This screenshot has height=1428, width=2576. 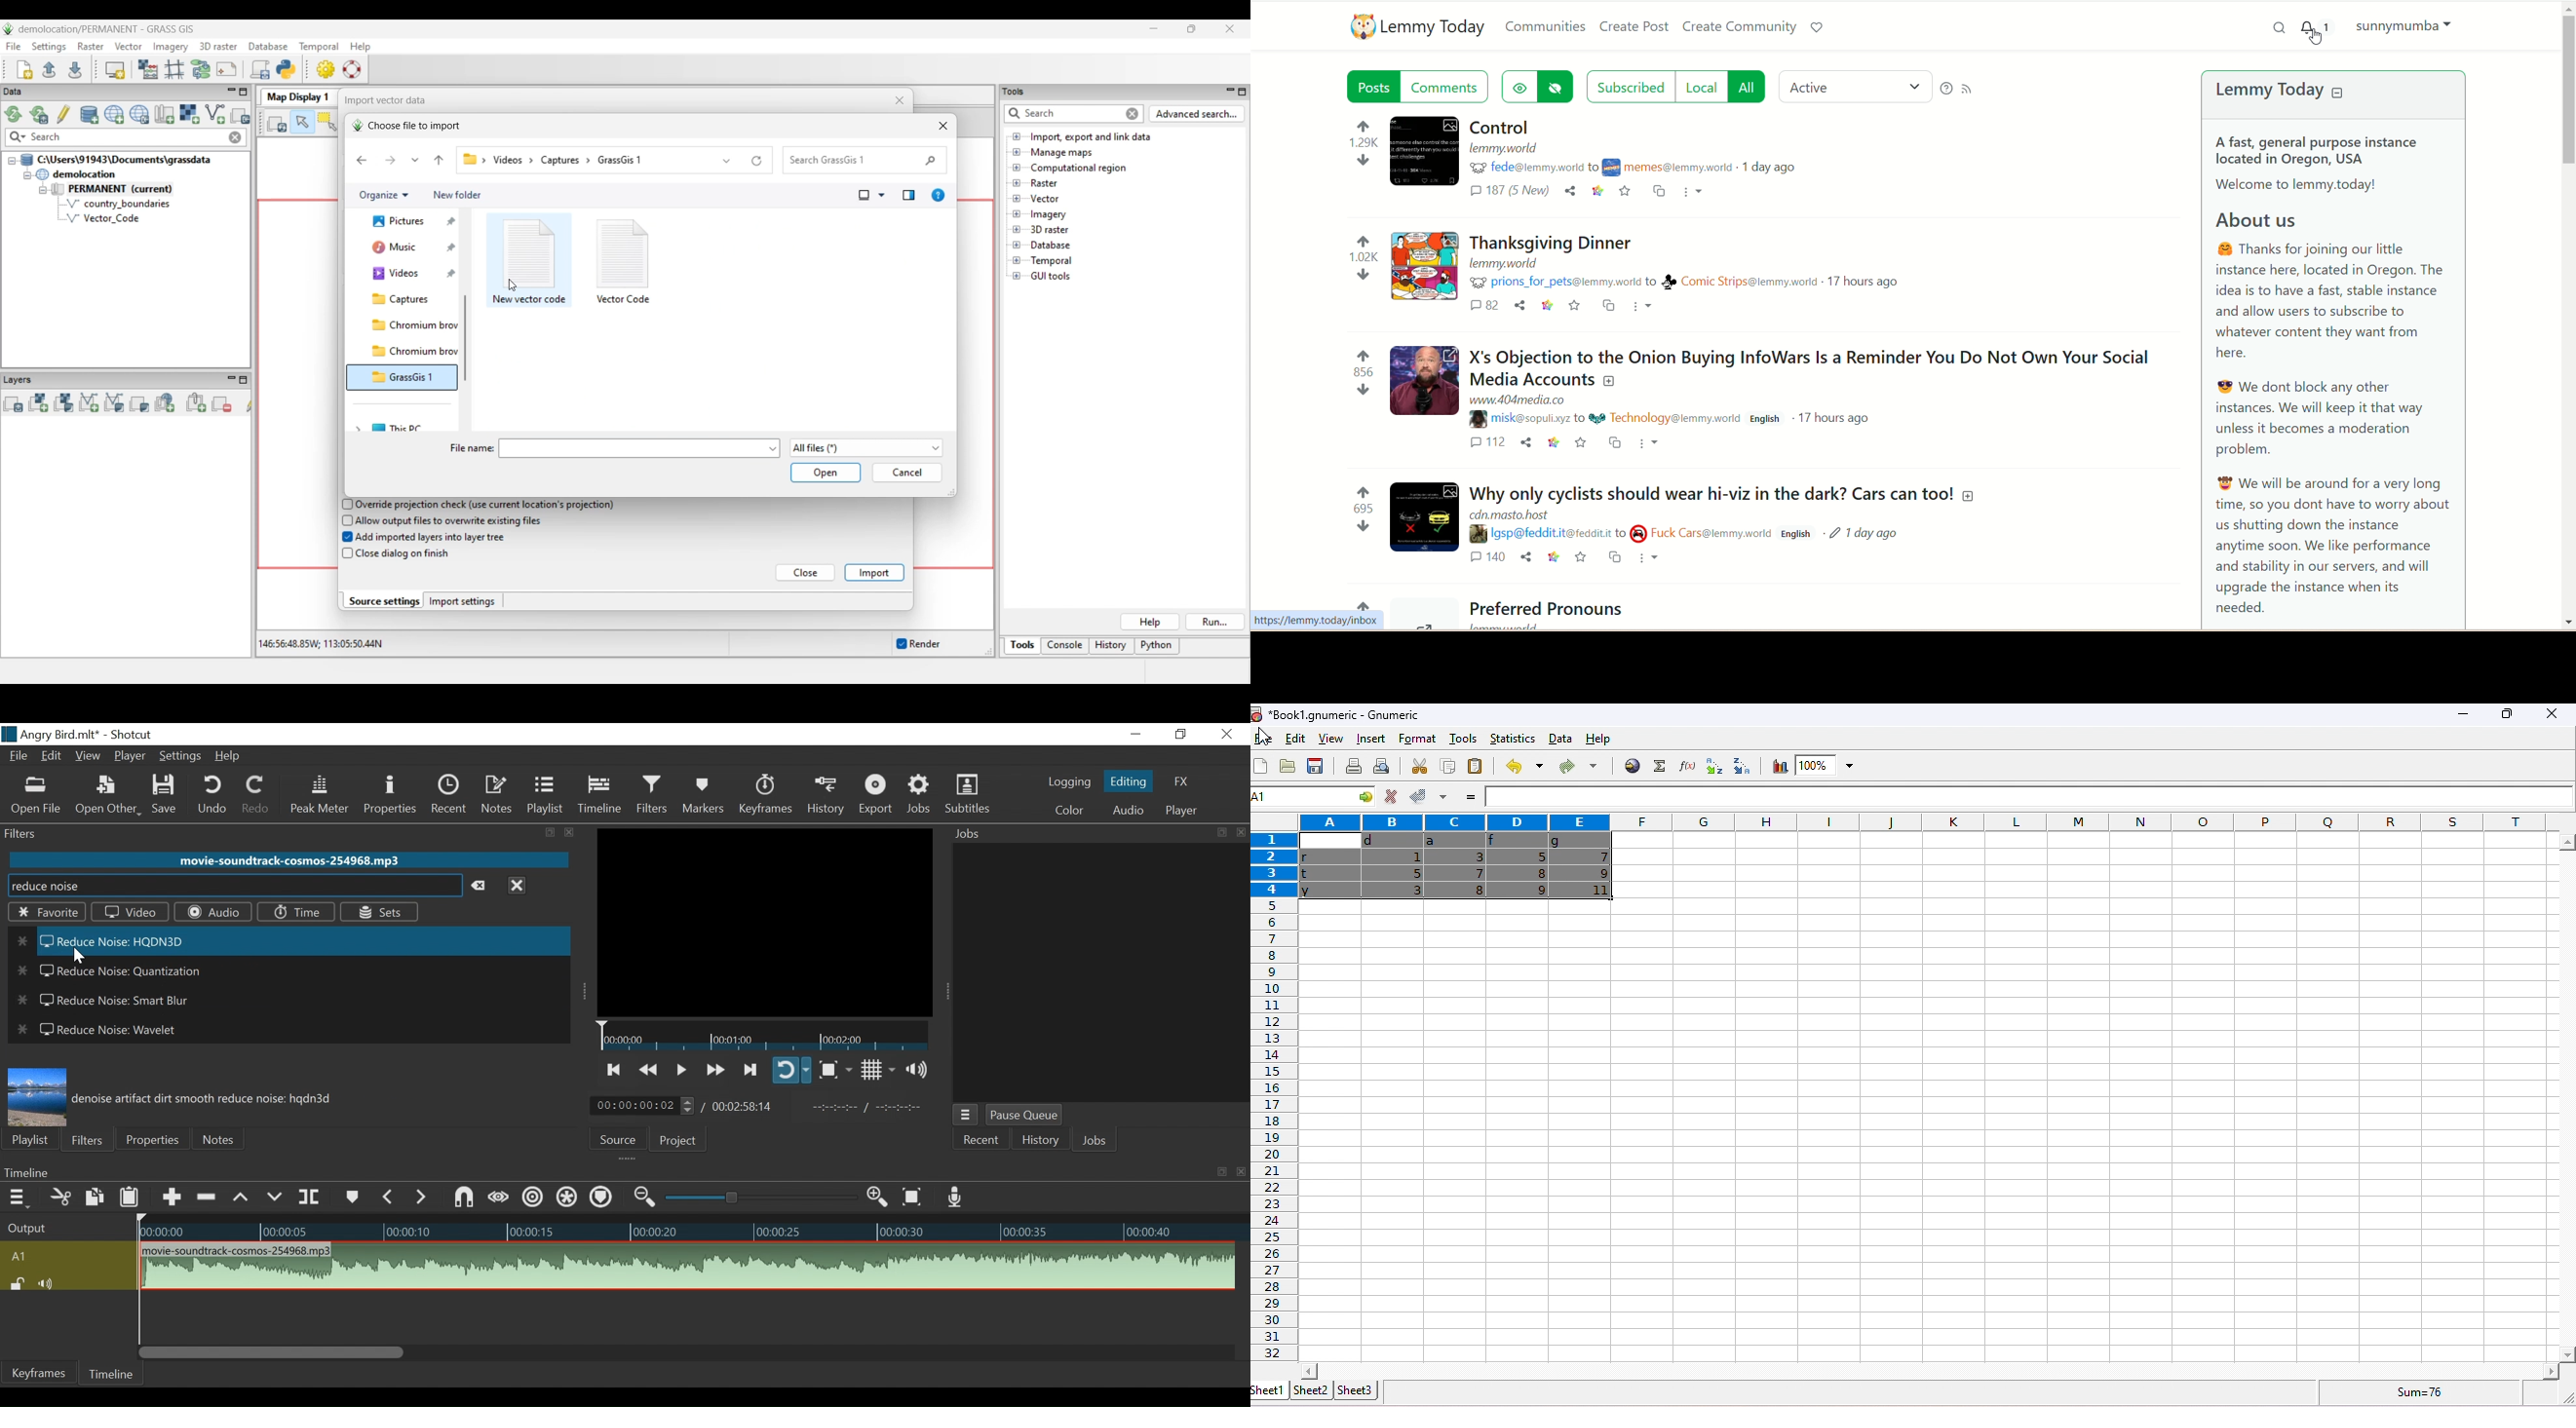 I want to click on Horizontal scrollbar, so click(x=1930, y=1370).